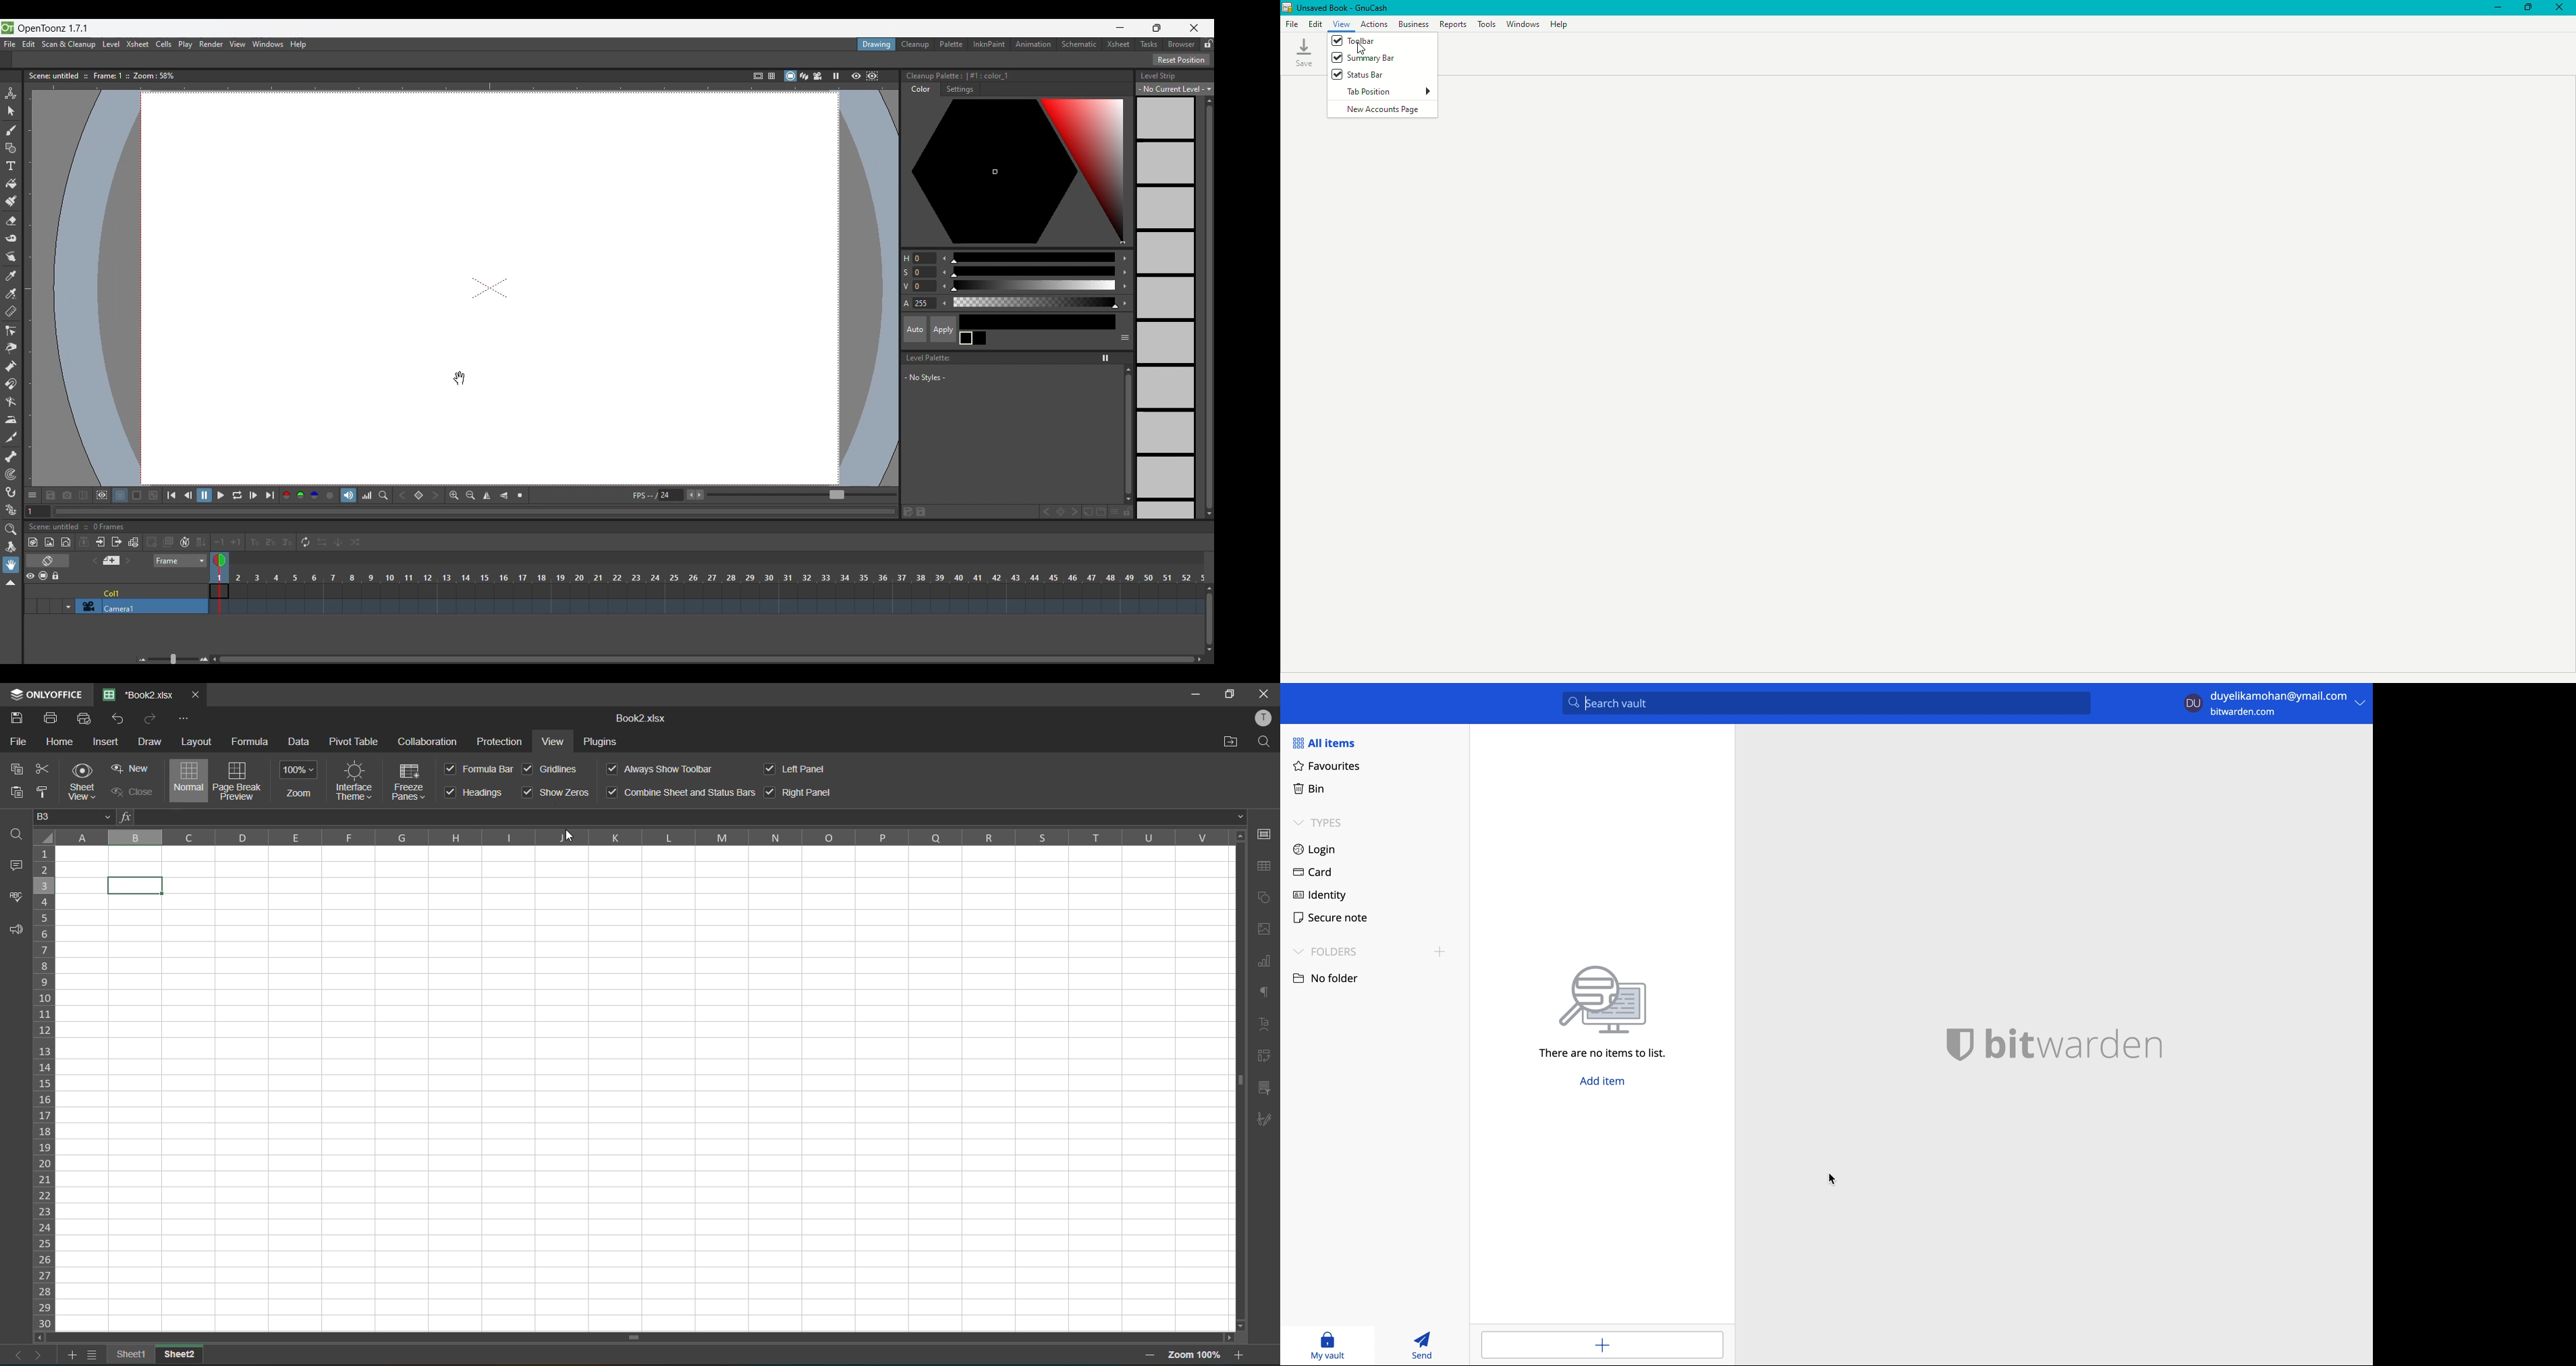 This screenshot has width=2576, height=1372. Describe the element at coordinates (1292, 24) in the screenshot. I see `File` at that location.